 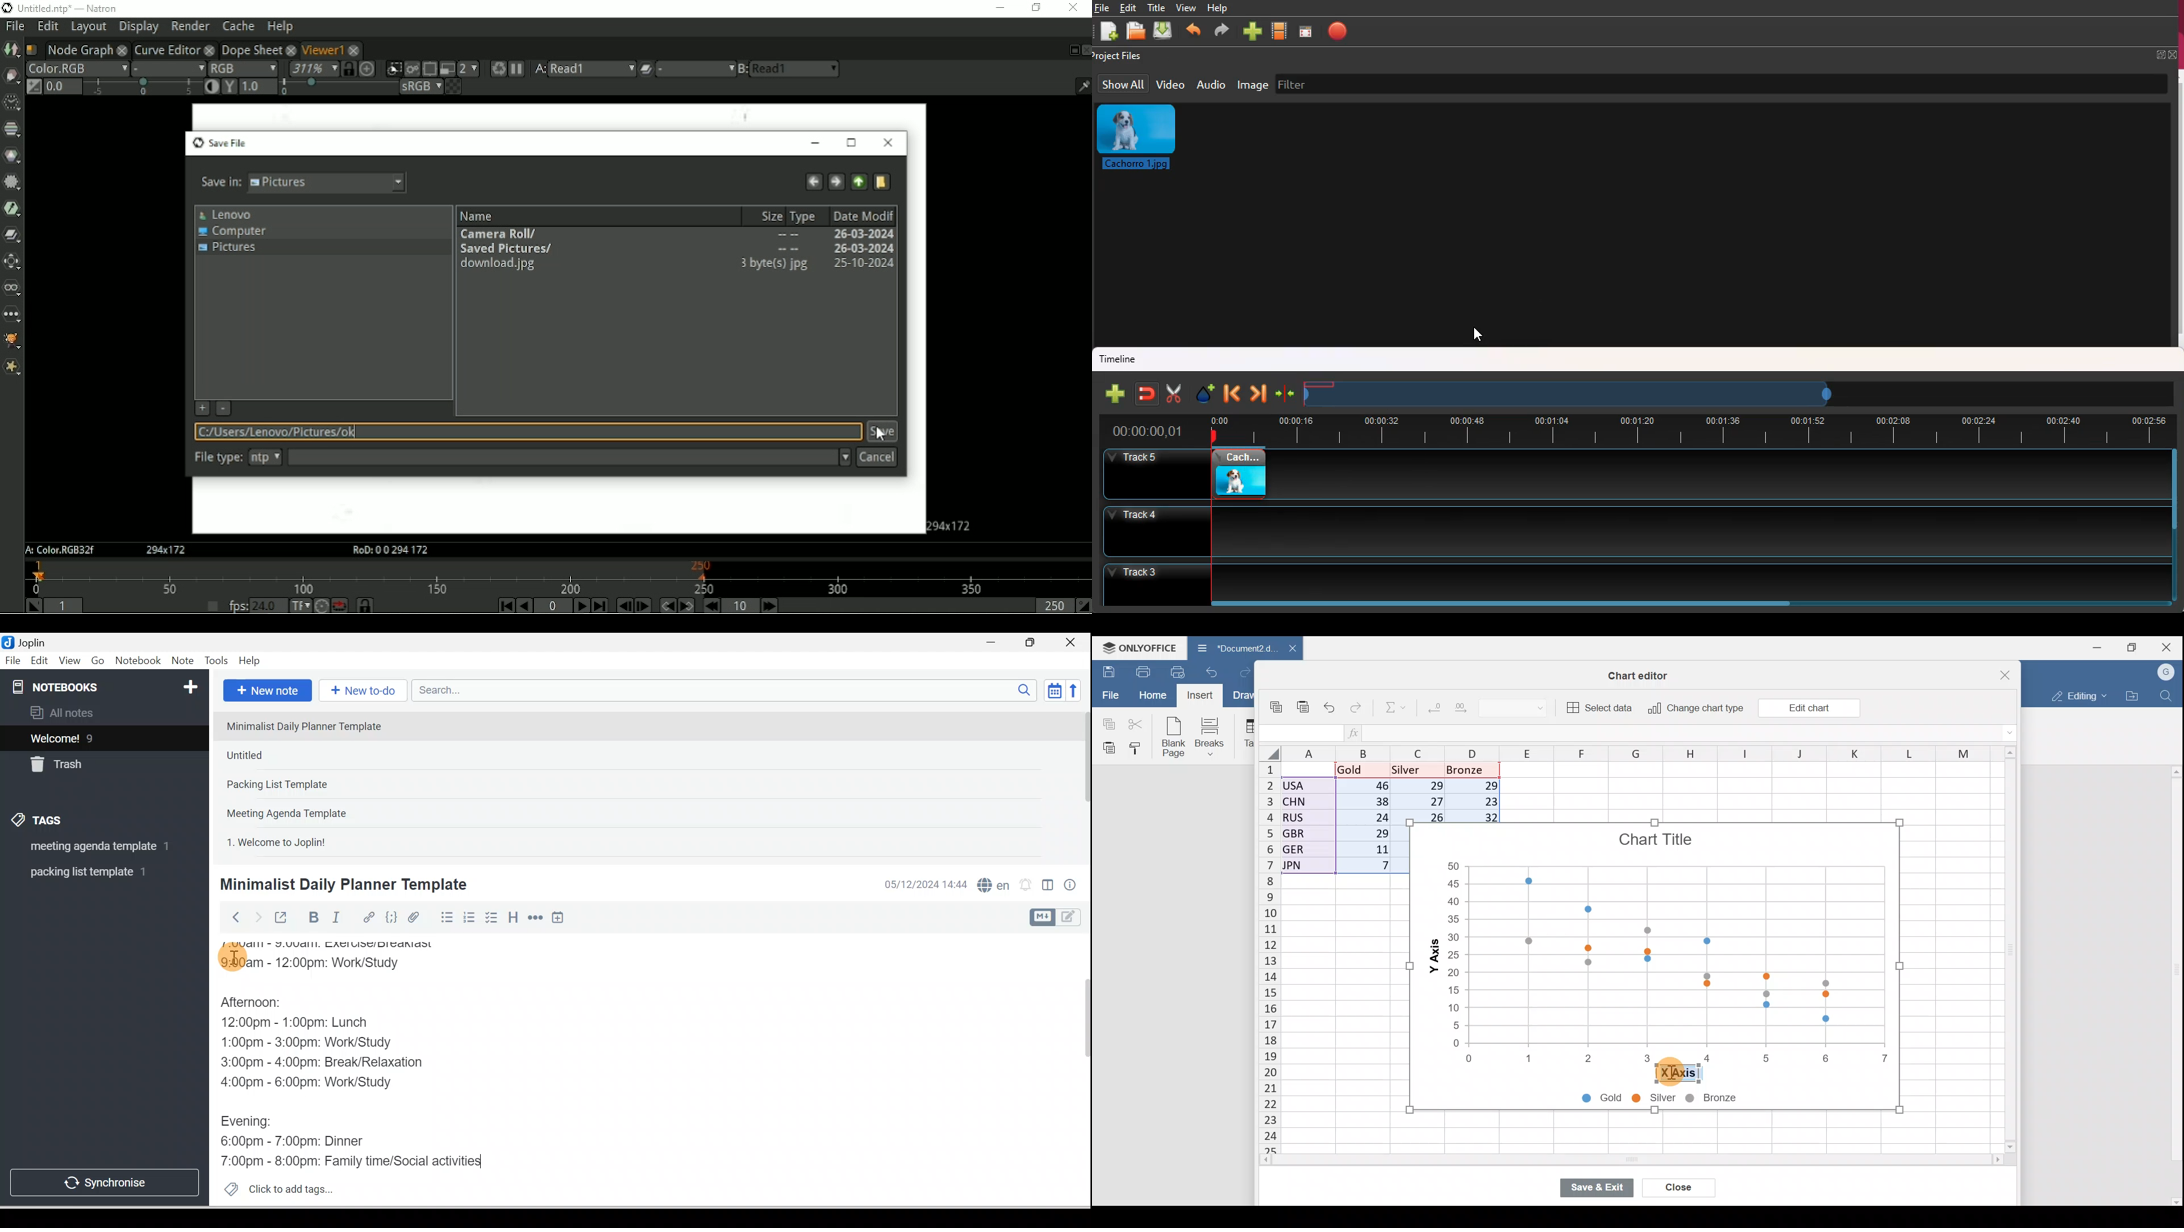 I want to click on Toggle external editing, so click(x=283, y=920).